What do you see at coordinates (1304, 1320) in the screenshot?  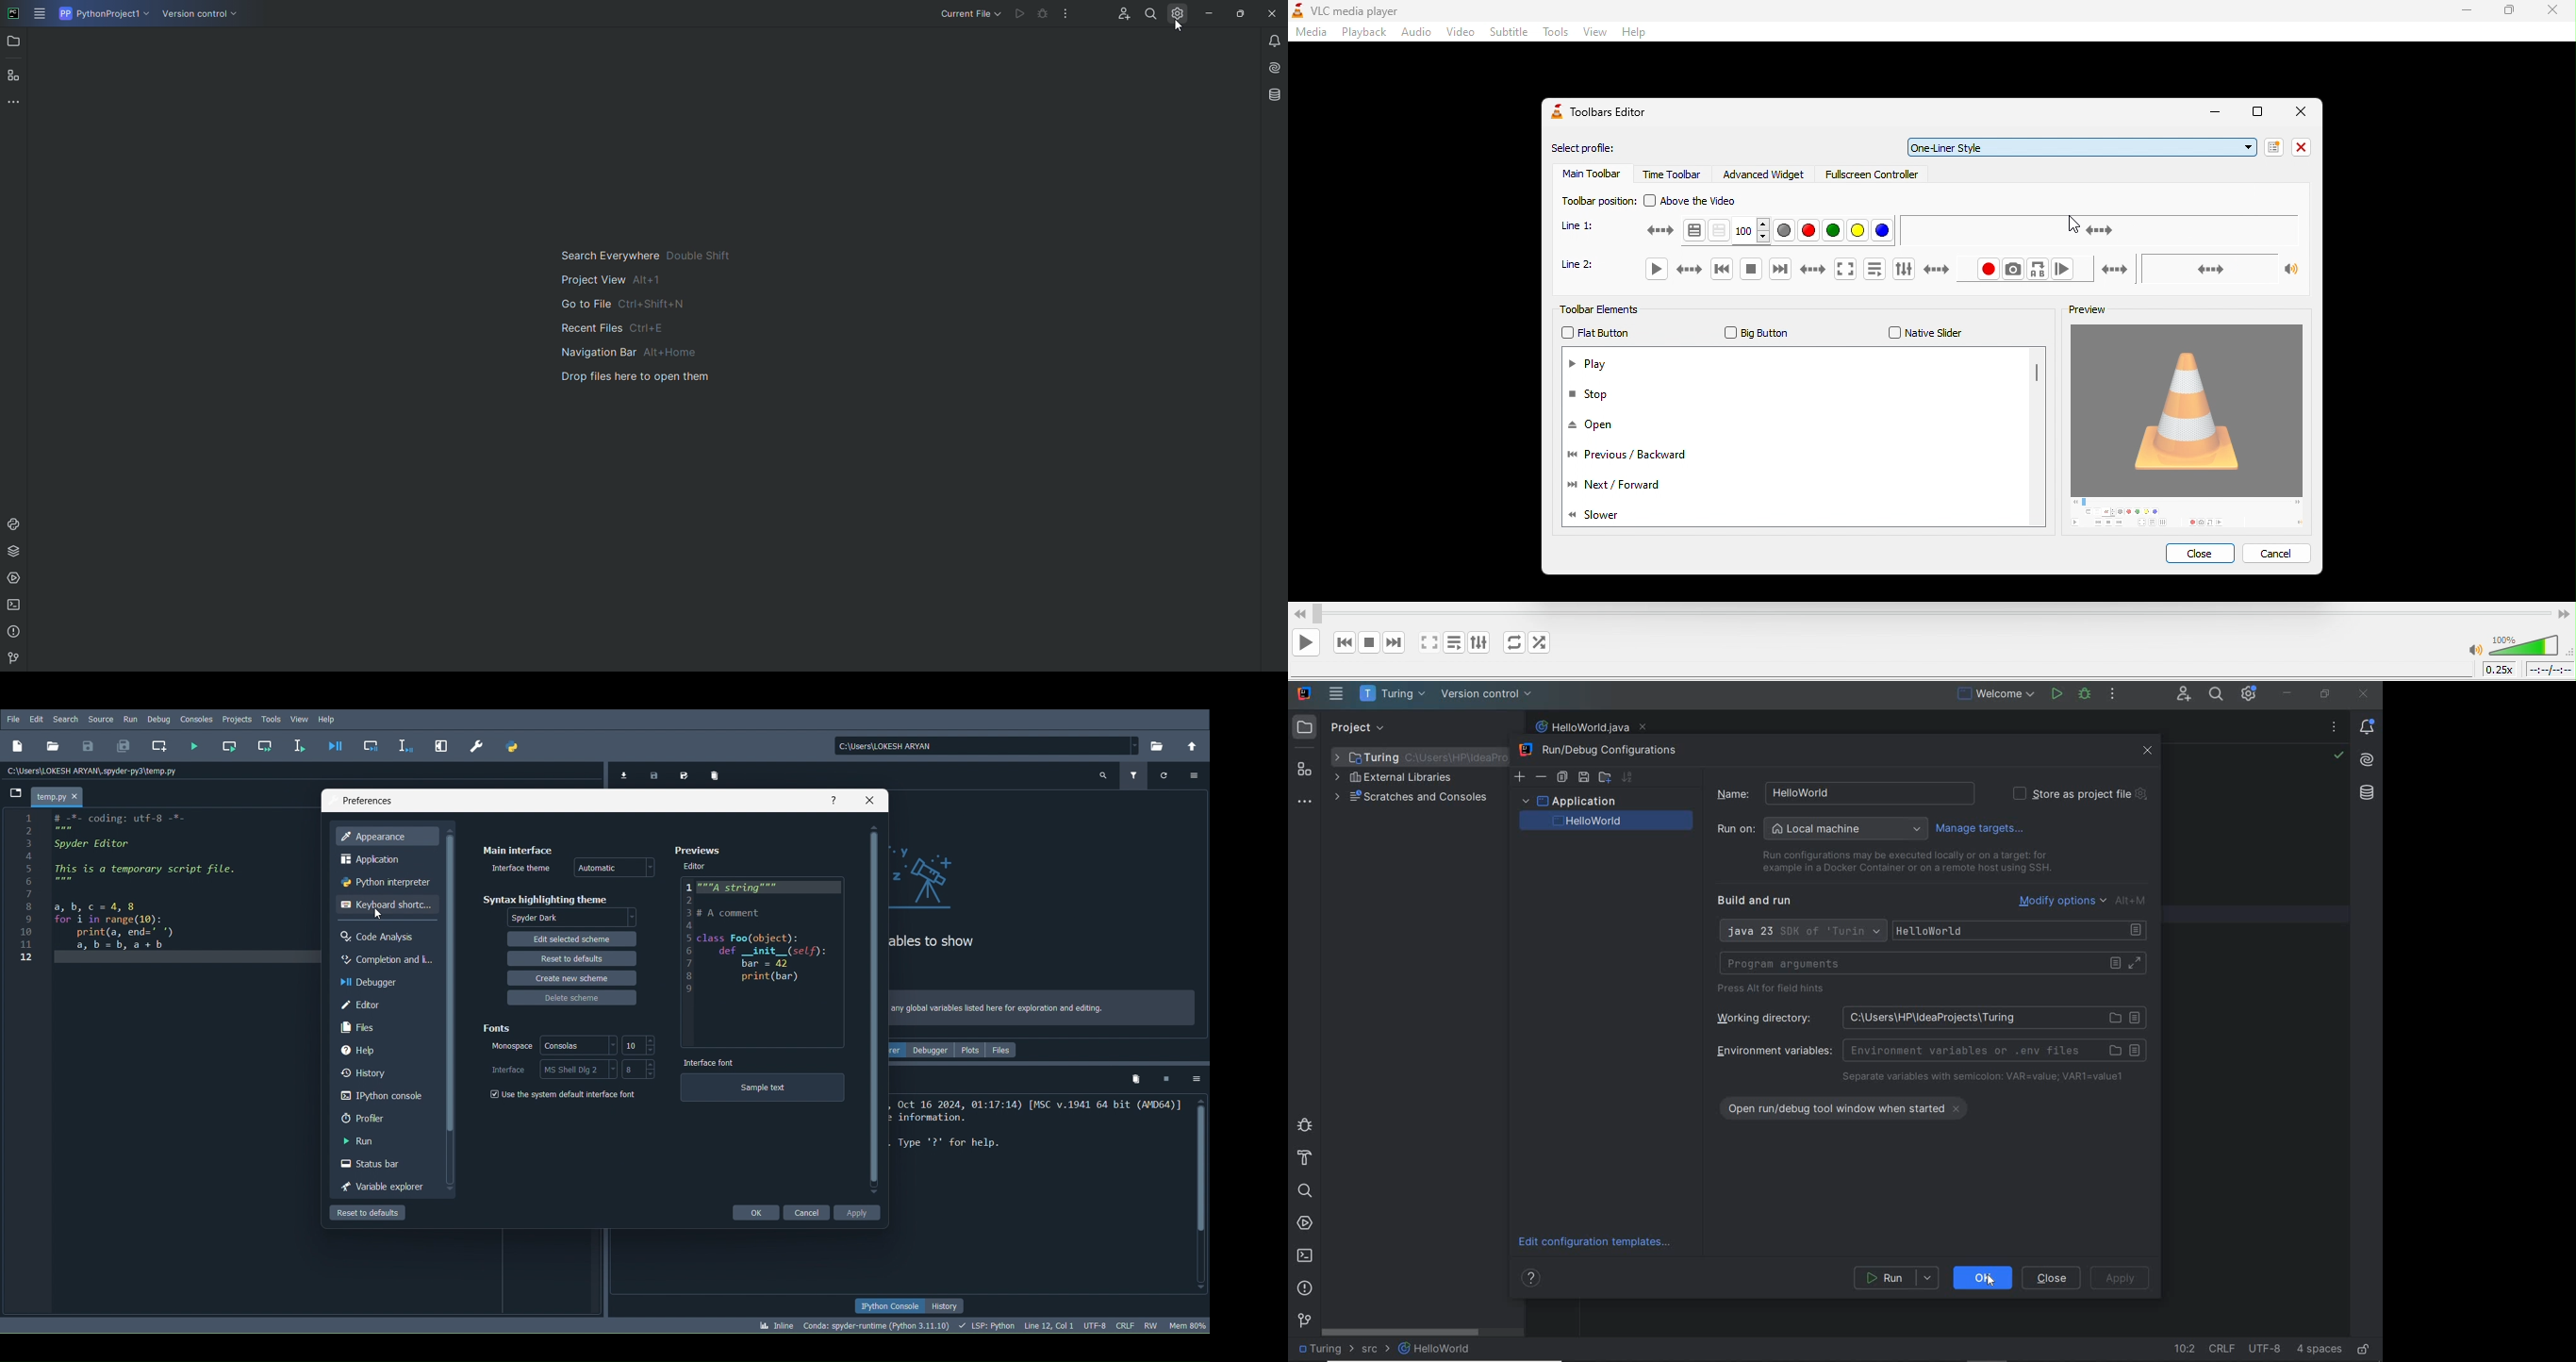 I see `version control` at bounding box center [1304, 1320].